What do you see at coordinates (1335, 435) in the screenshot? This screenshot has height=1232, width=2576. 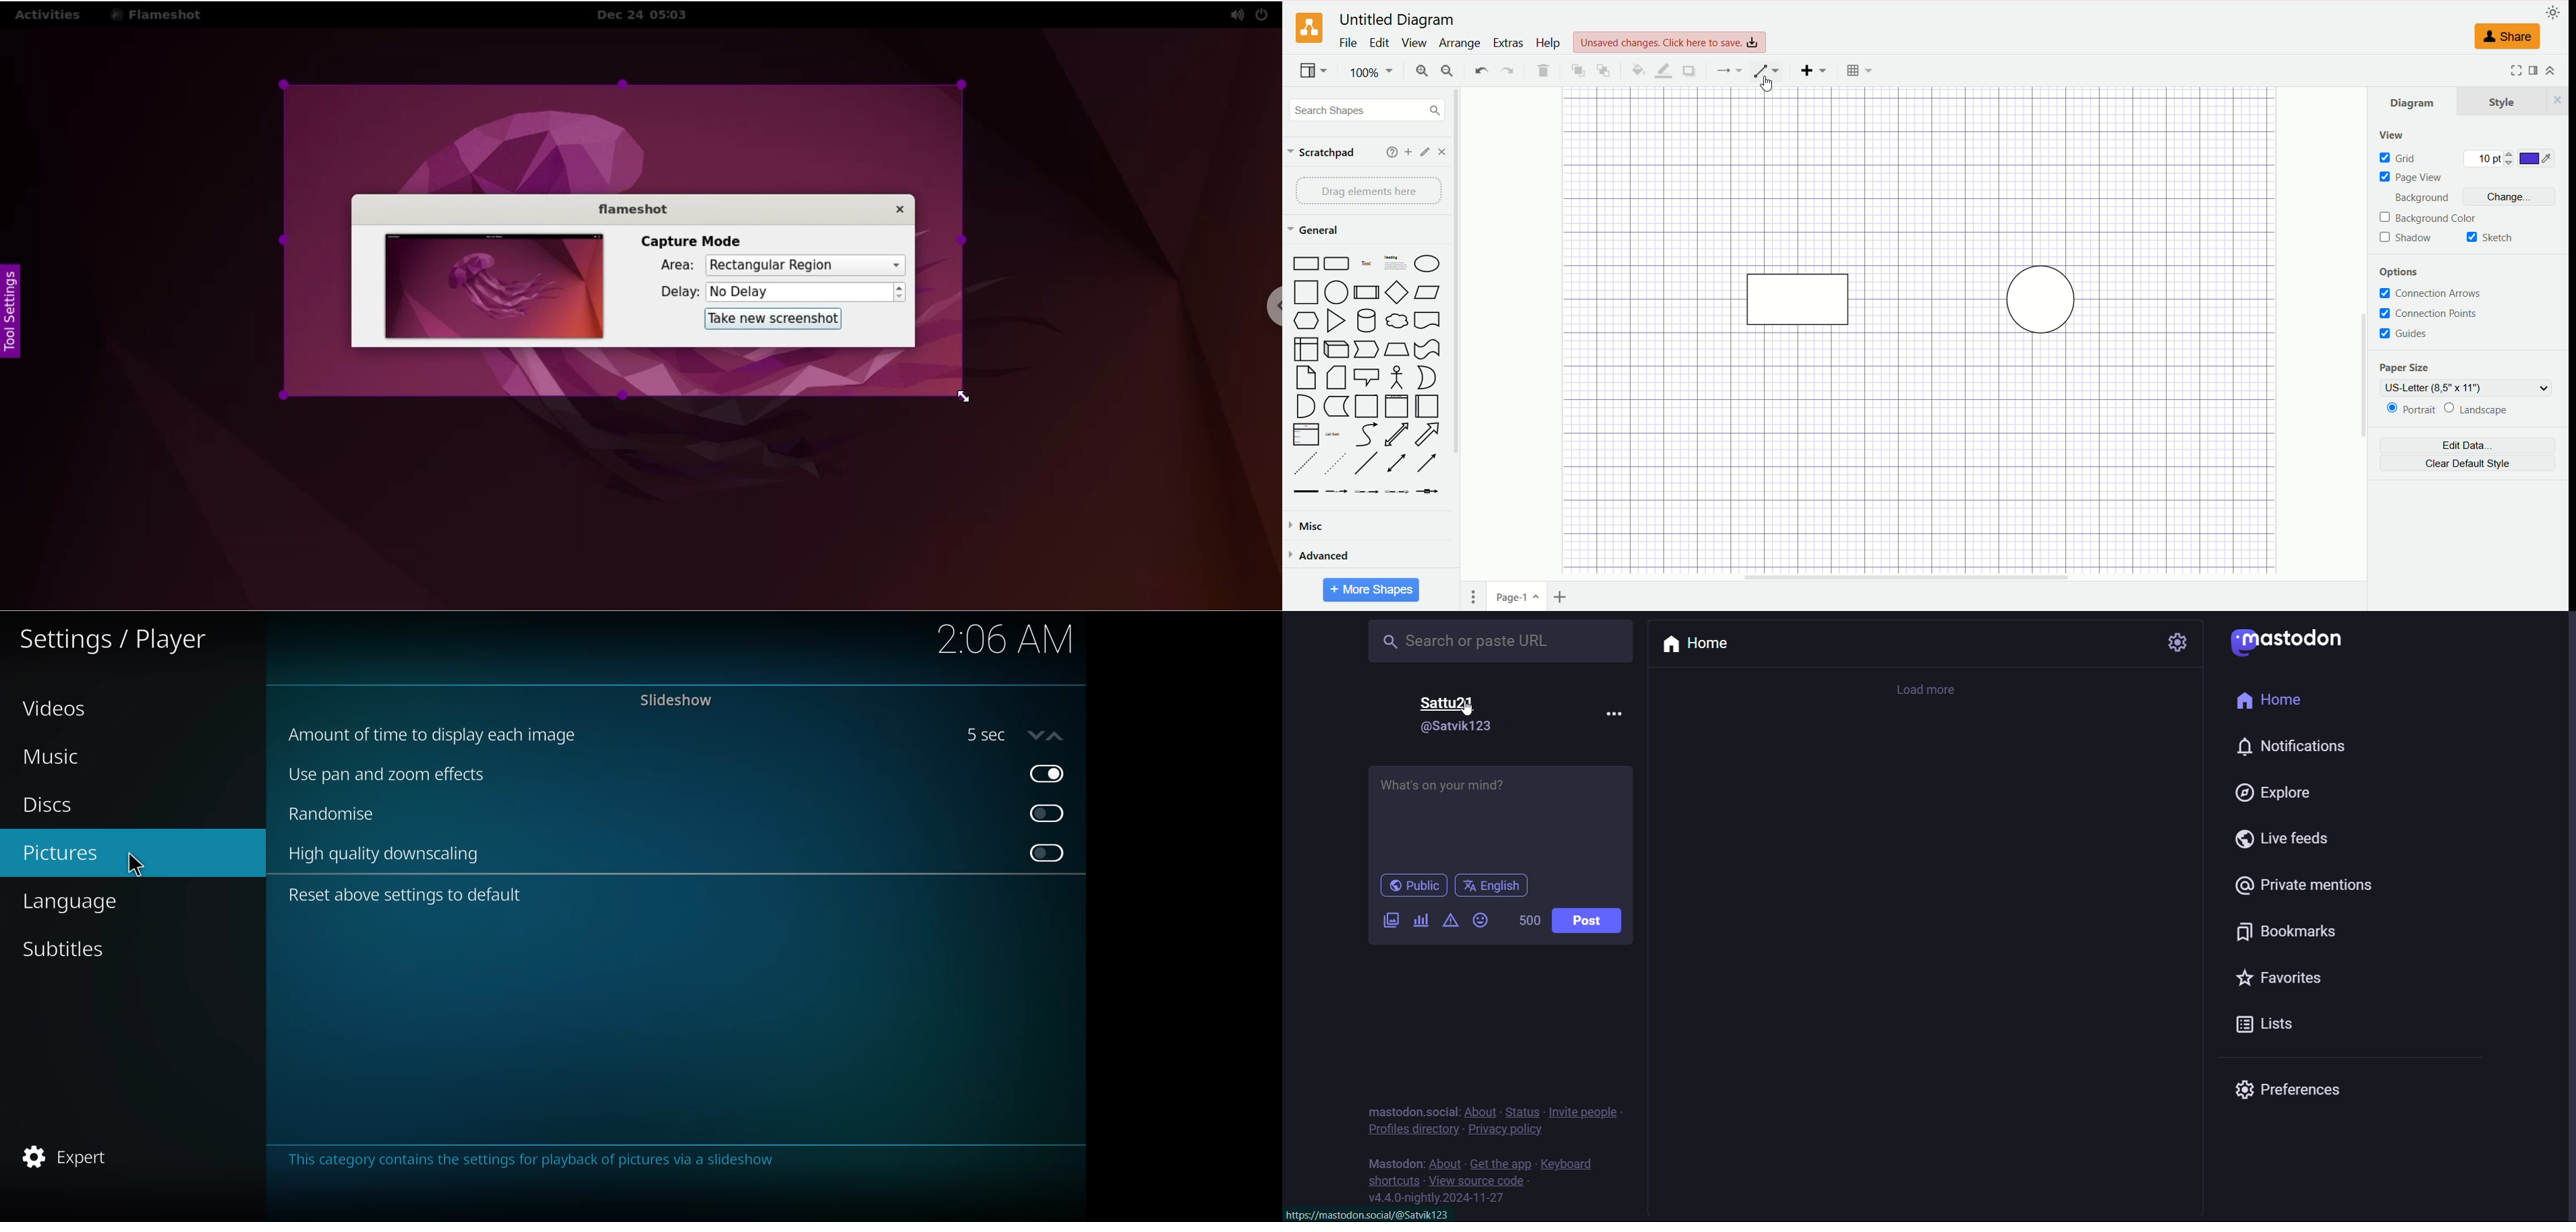 I see `List Item` at bounding box center [1335, 435].